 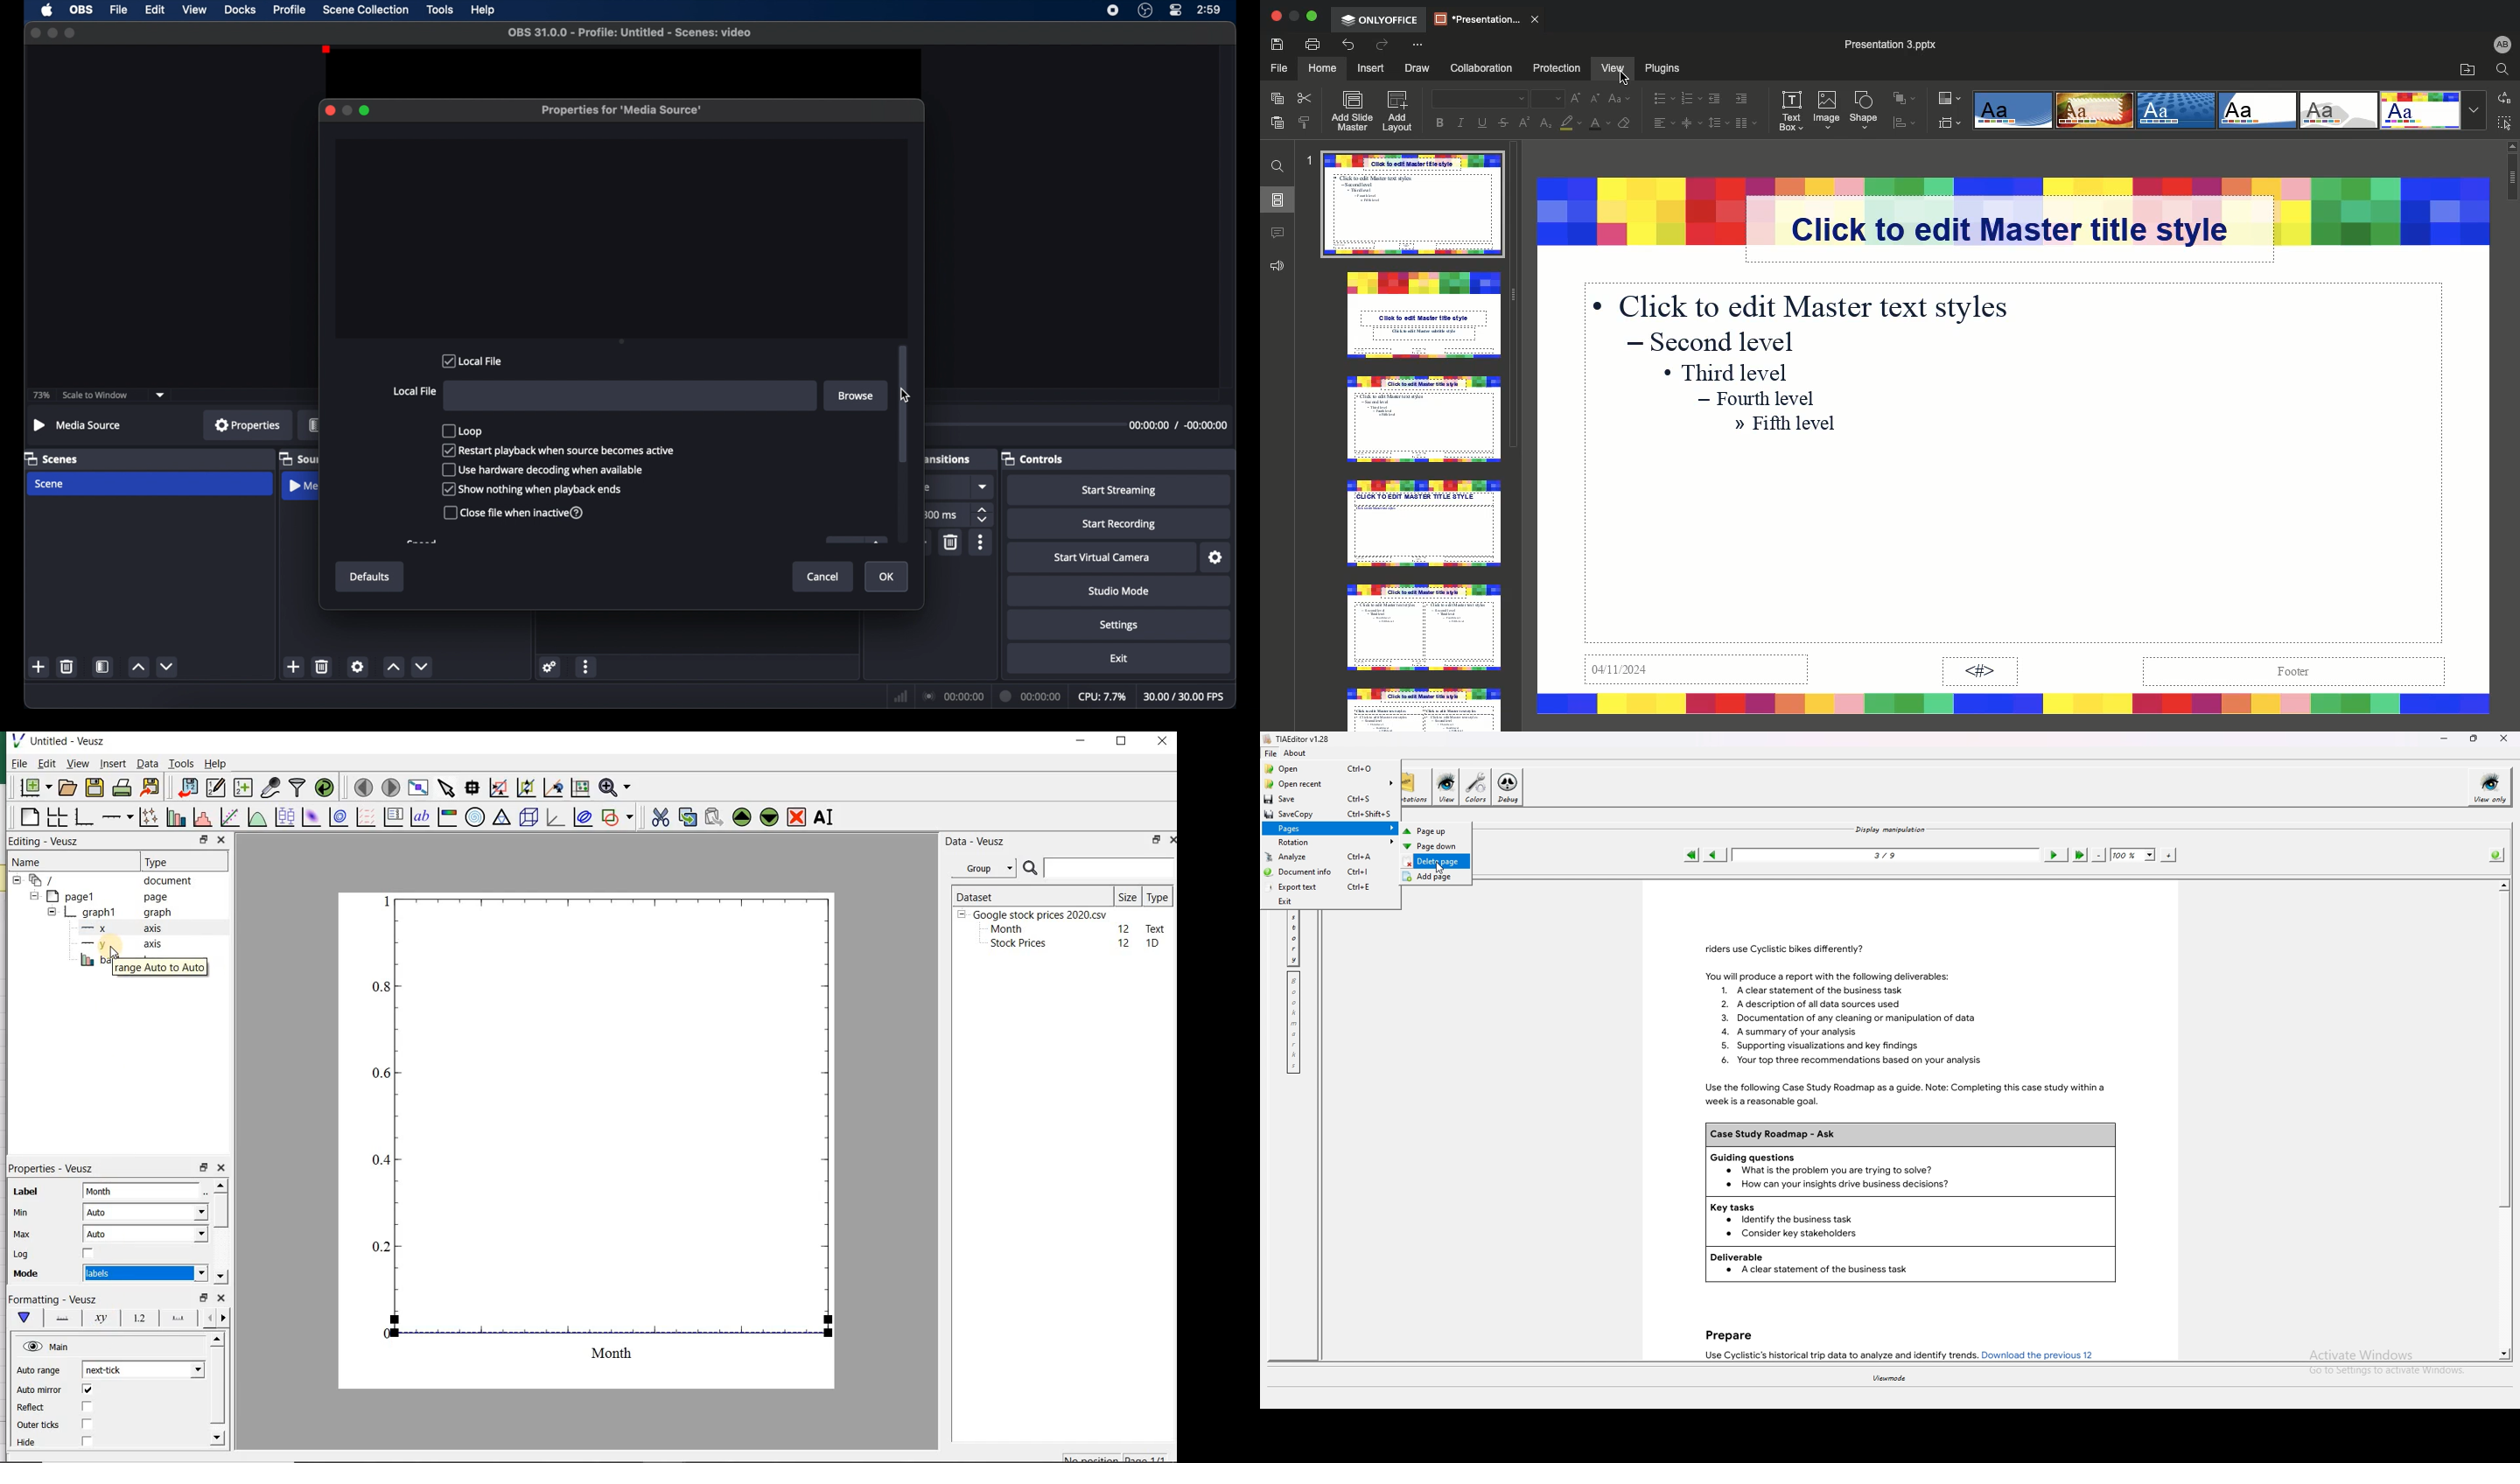 I want to click on add, so click(x=294, y=666).